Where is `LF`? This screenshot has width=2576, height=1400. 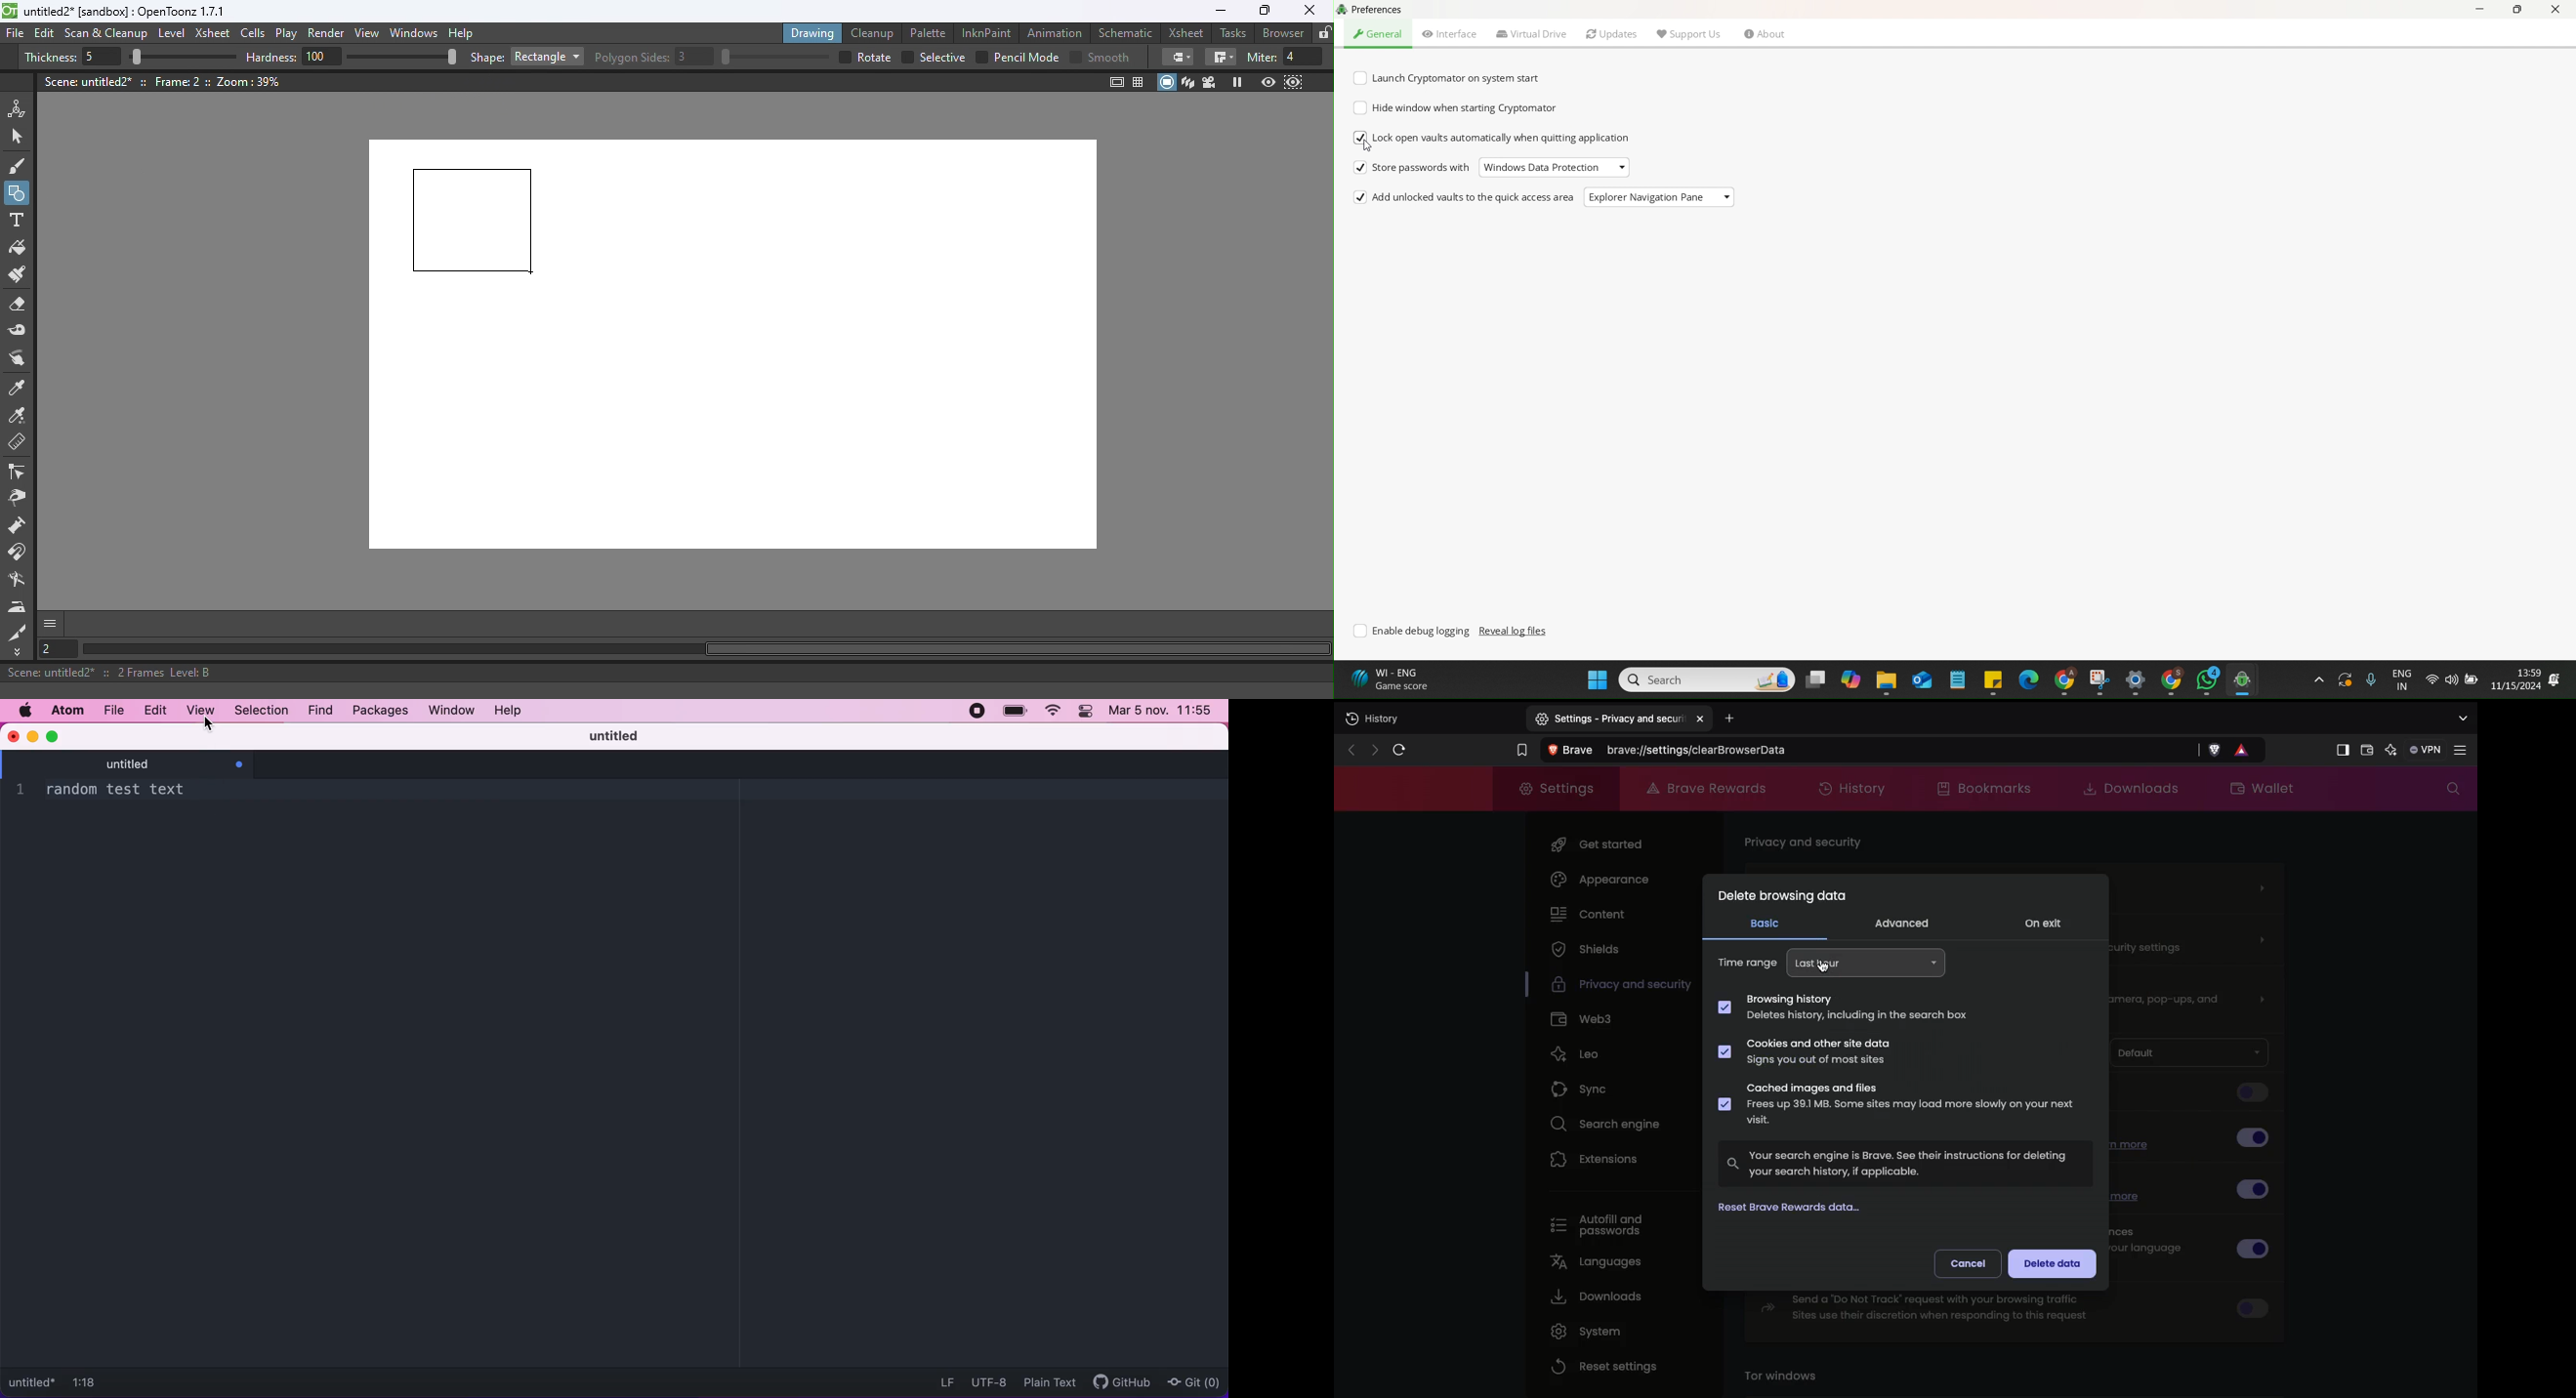
LF is located at coordinates (944, 1381).